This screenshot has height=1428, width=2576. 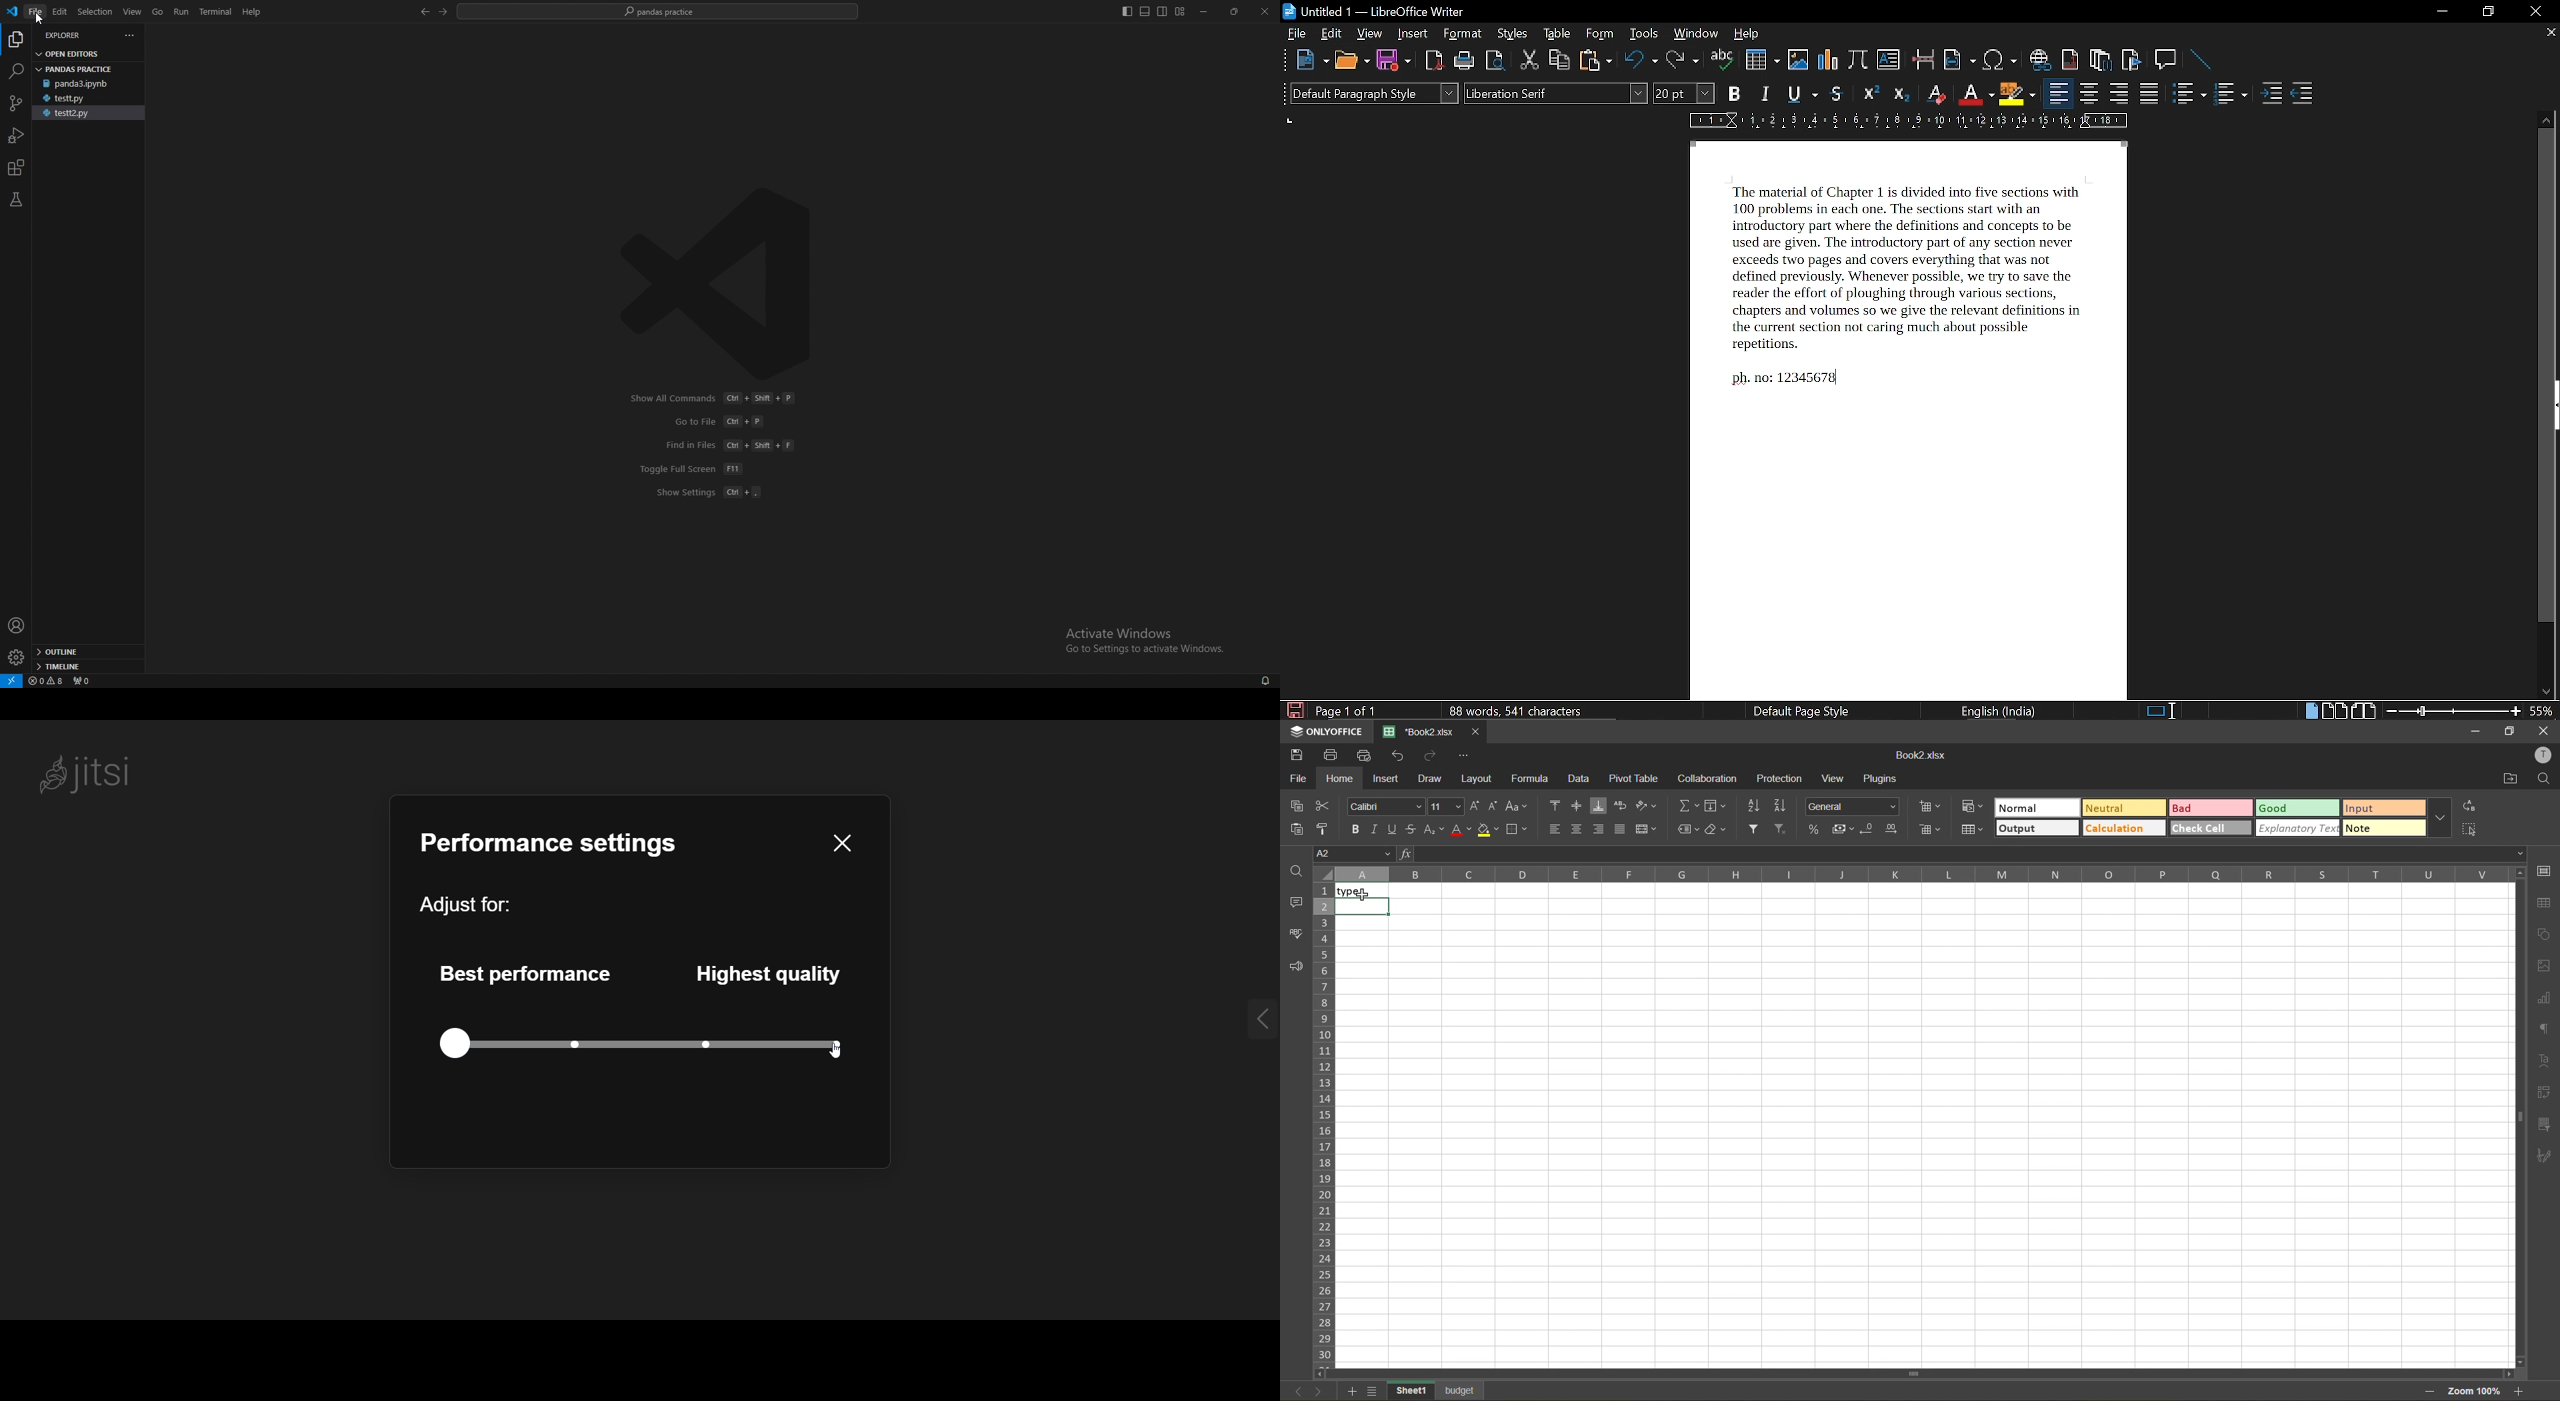 I want to click on font color, so click(x=1460, y=830).